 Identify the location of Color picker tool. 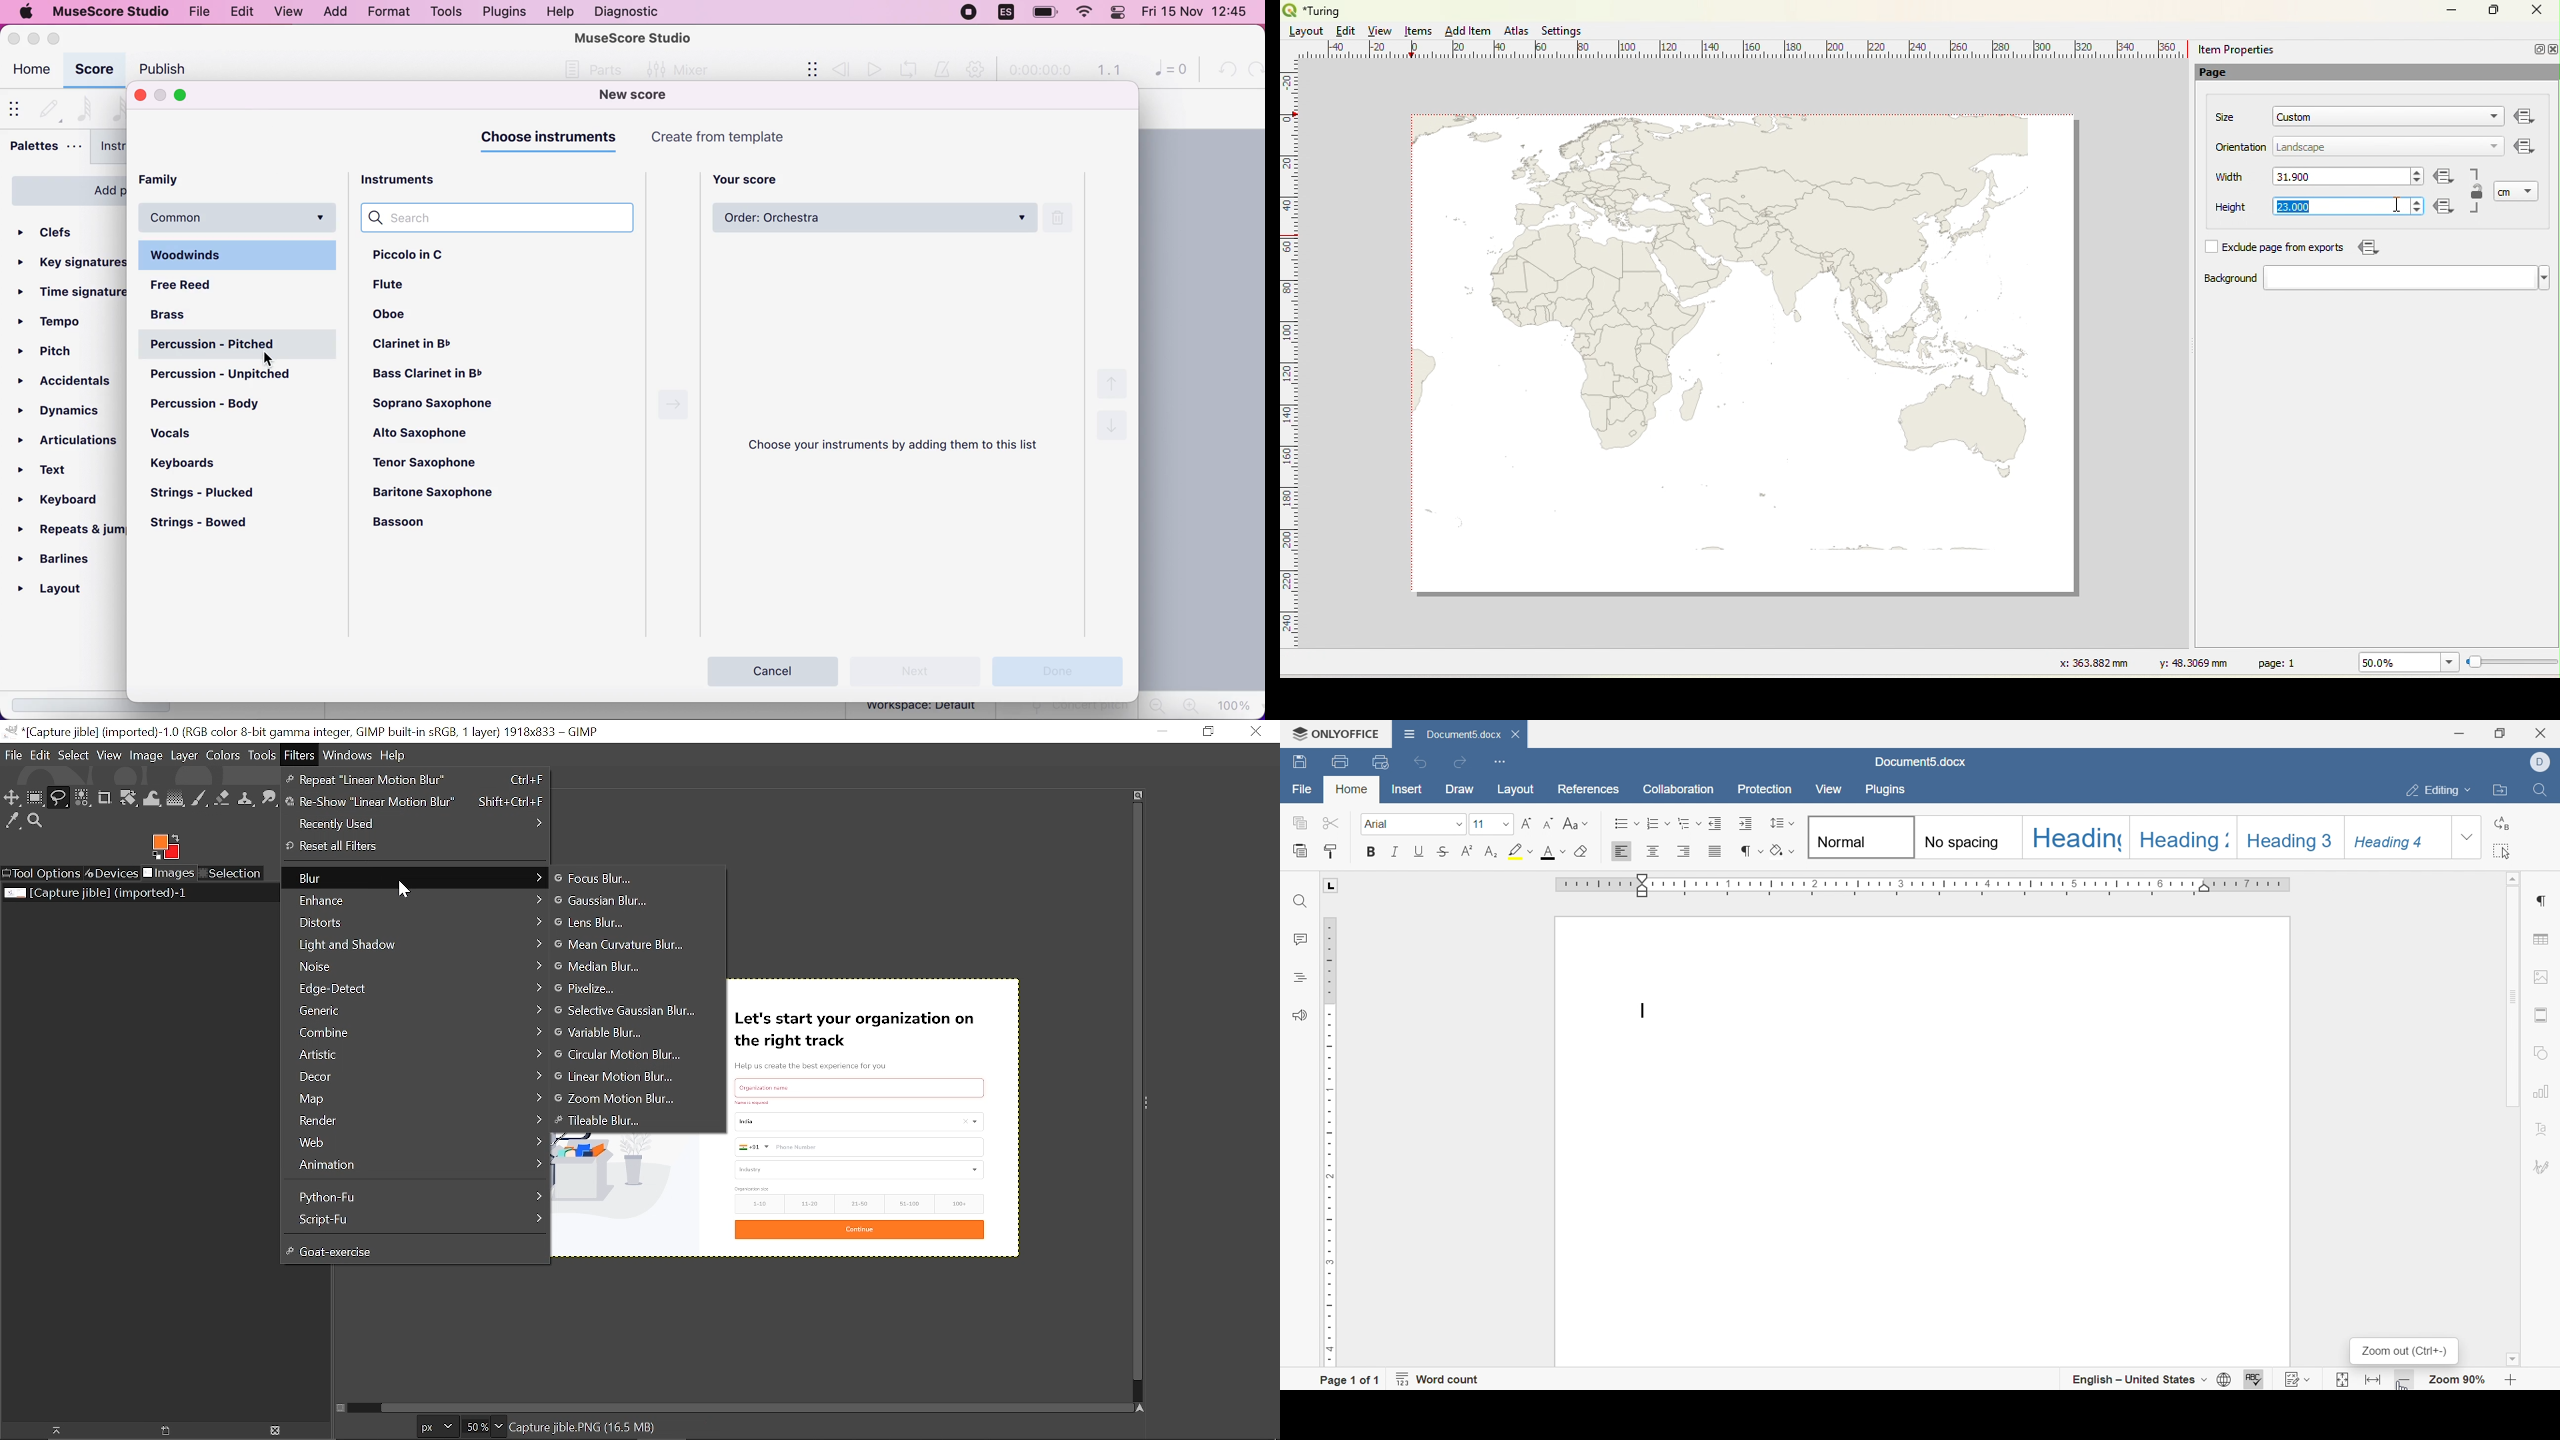
(13, 822).